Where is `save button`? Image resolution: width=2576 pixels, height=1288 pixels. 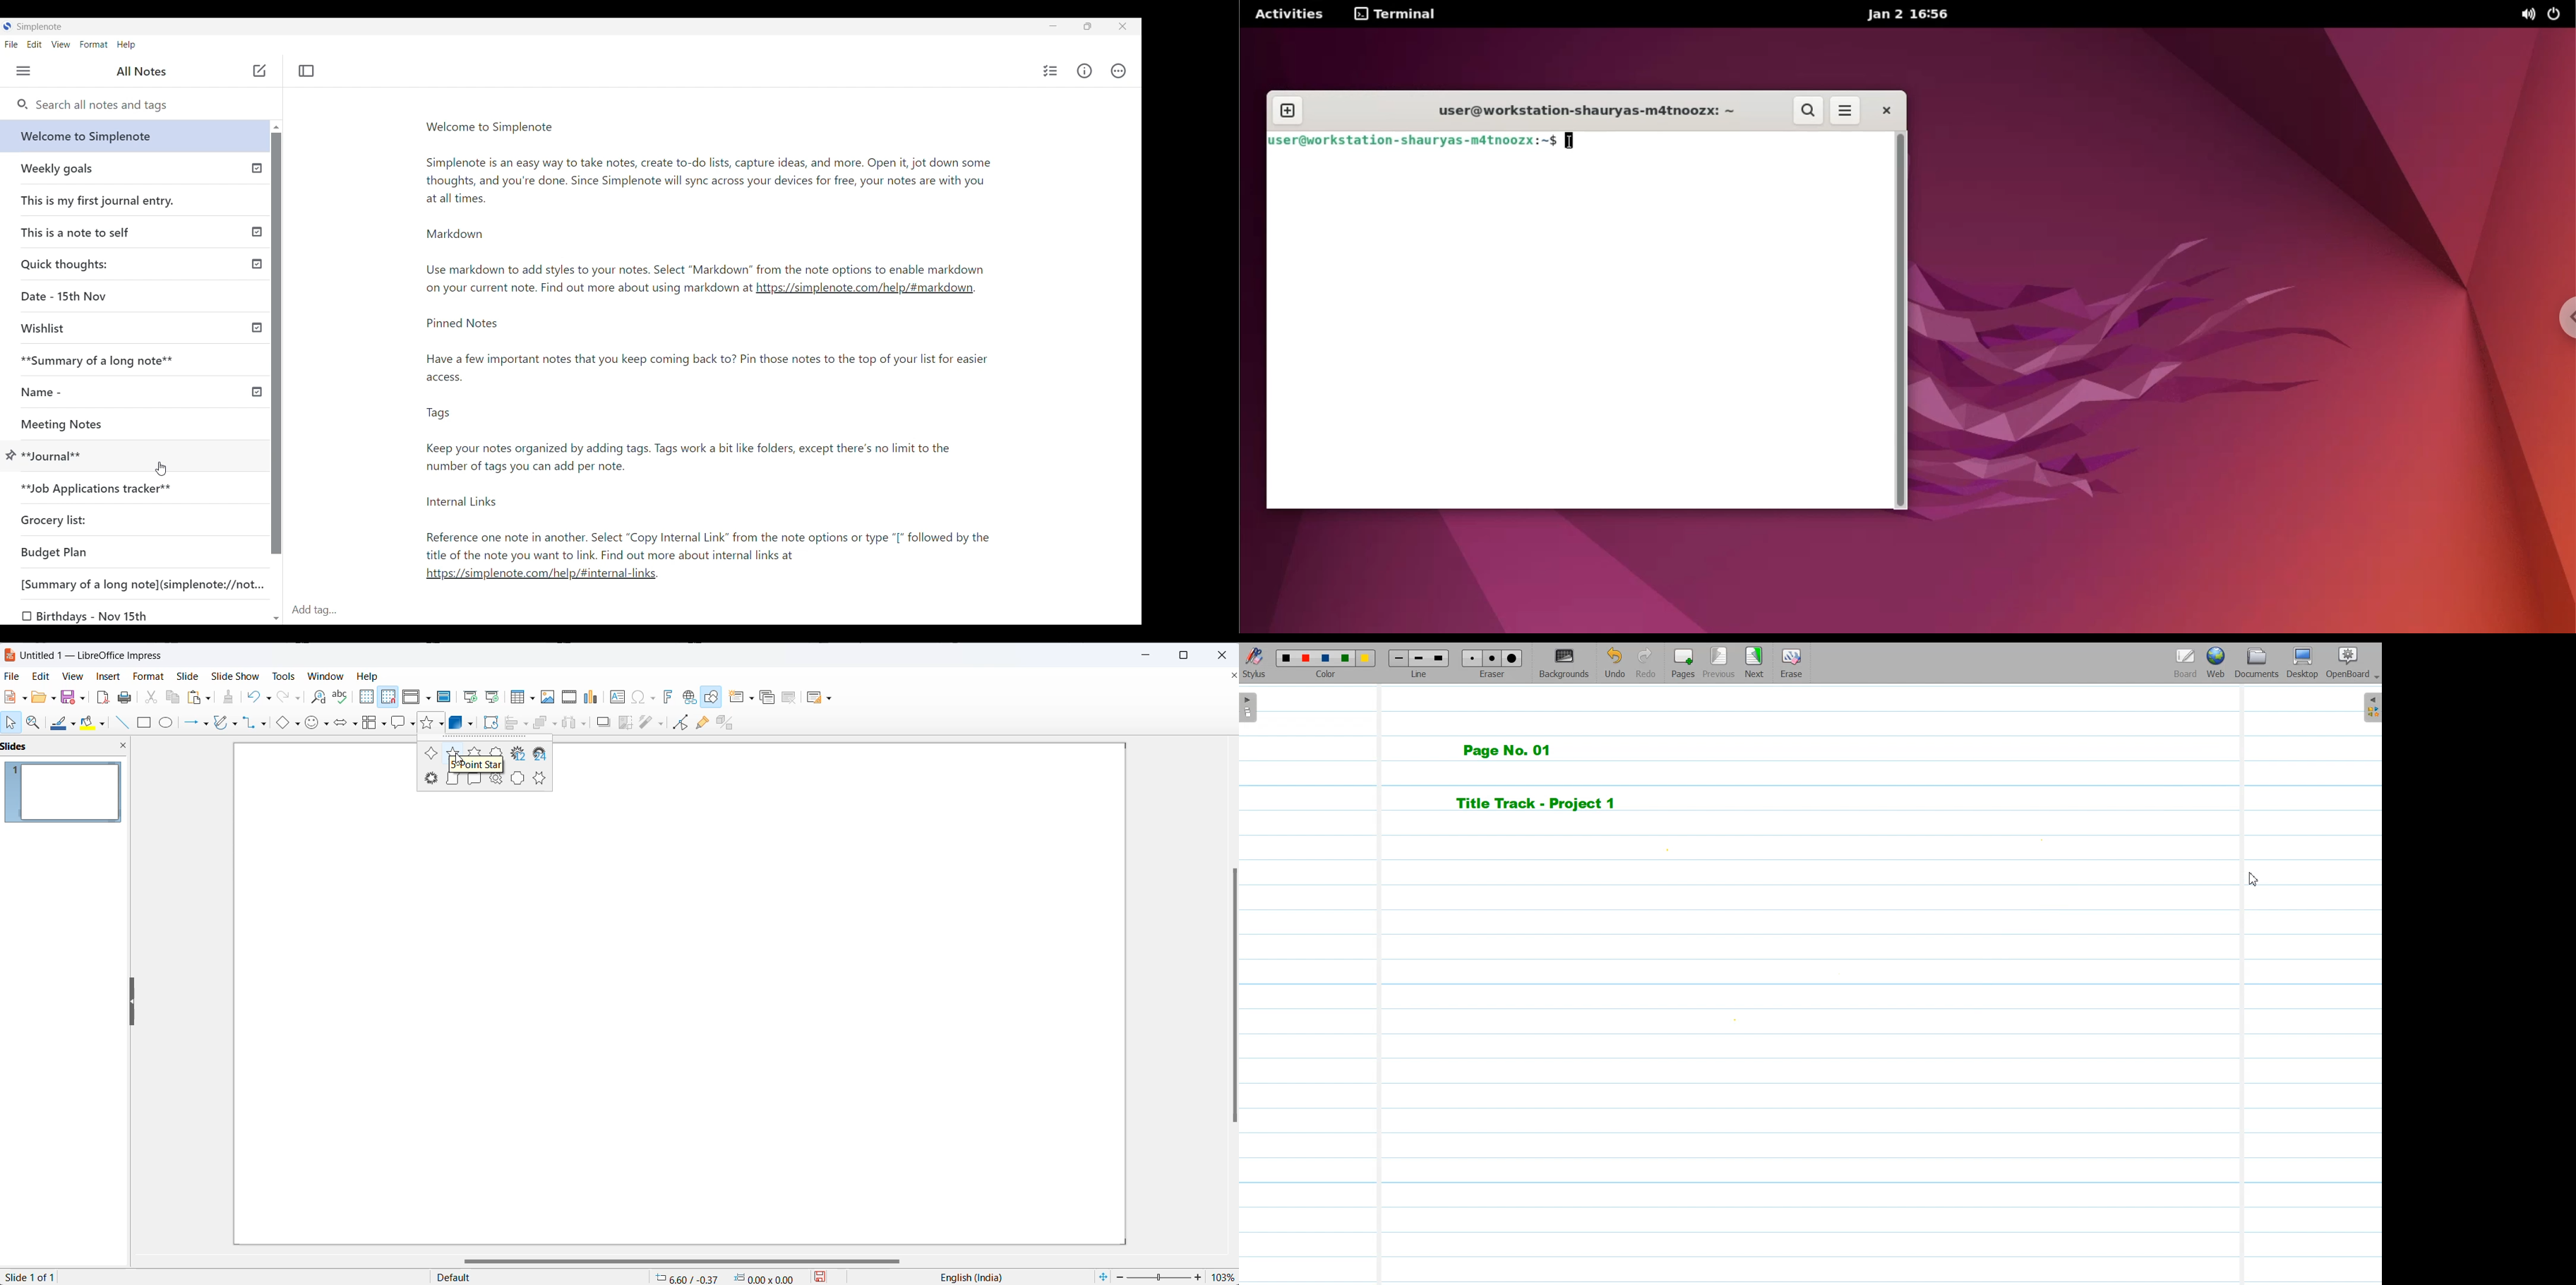 save button is located at coordinates (828, 1276).